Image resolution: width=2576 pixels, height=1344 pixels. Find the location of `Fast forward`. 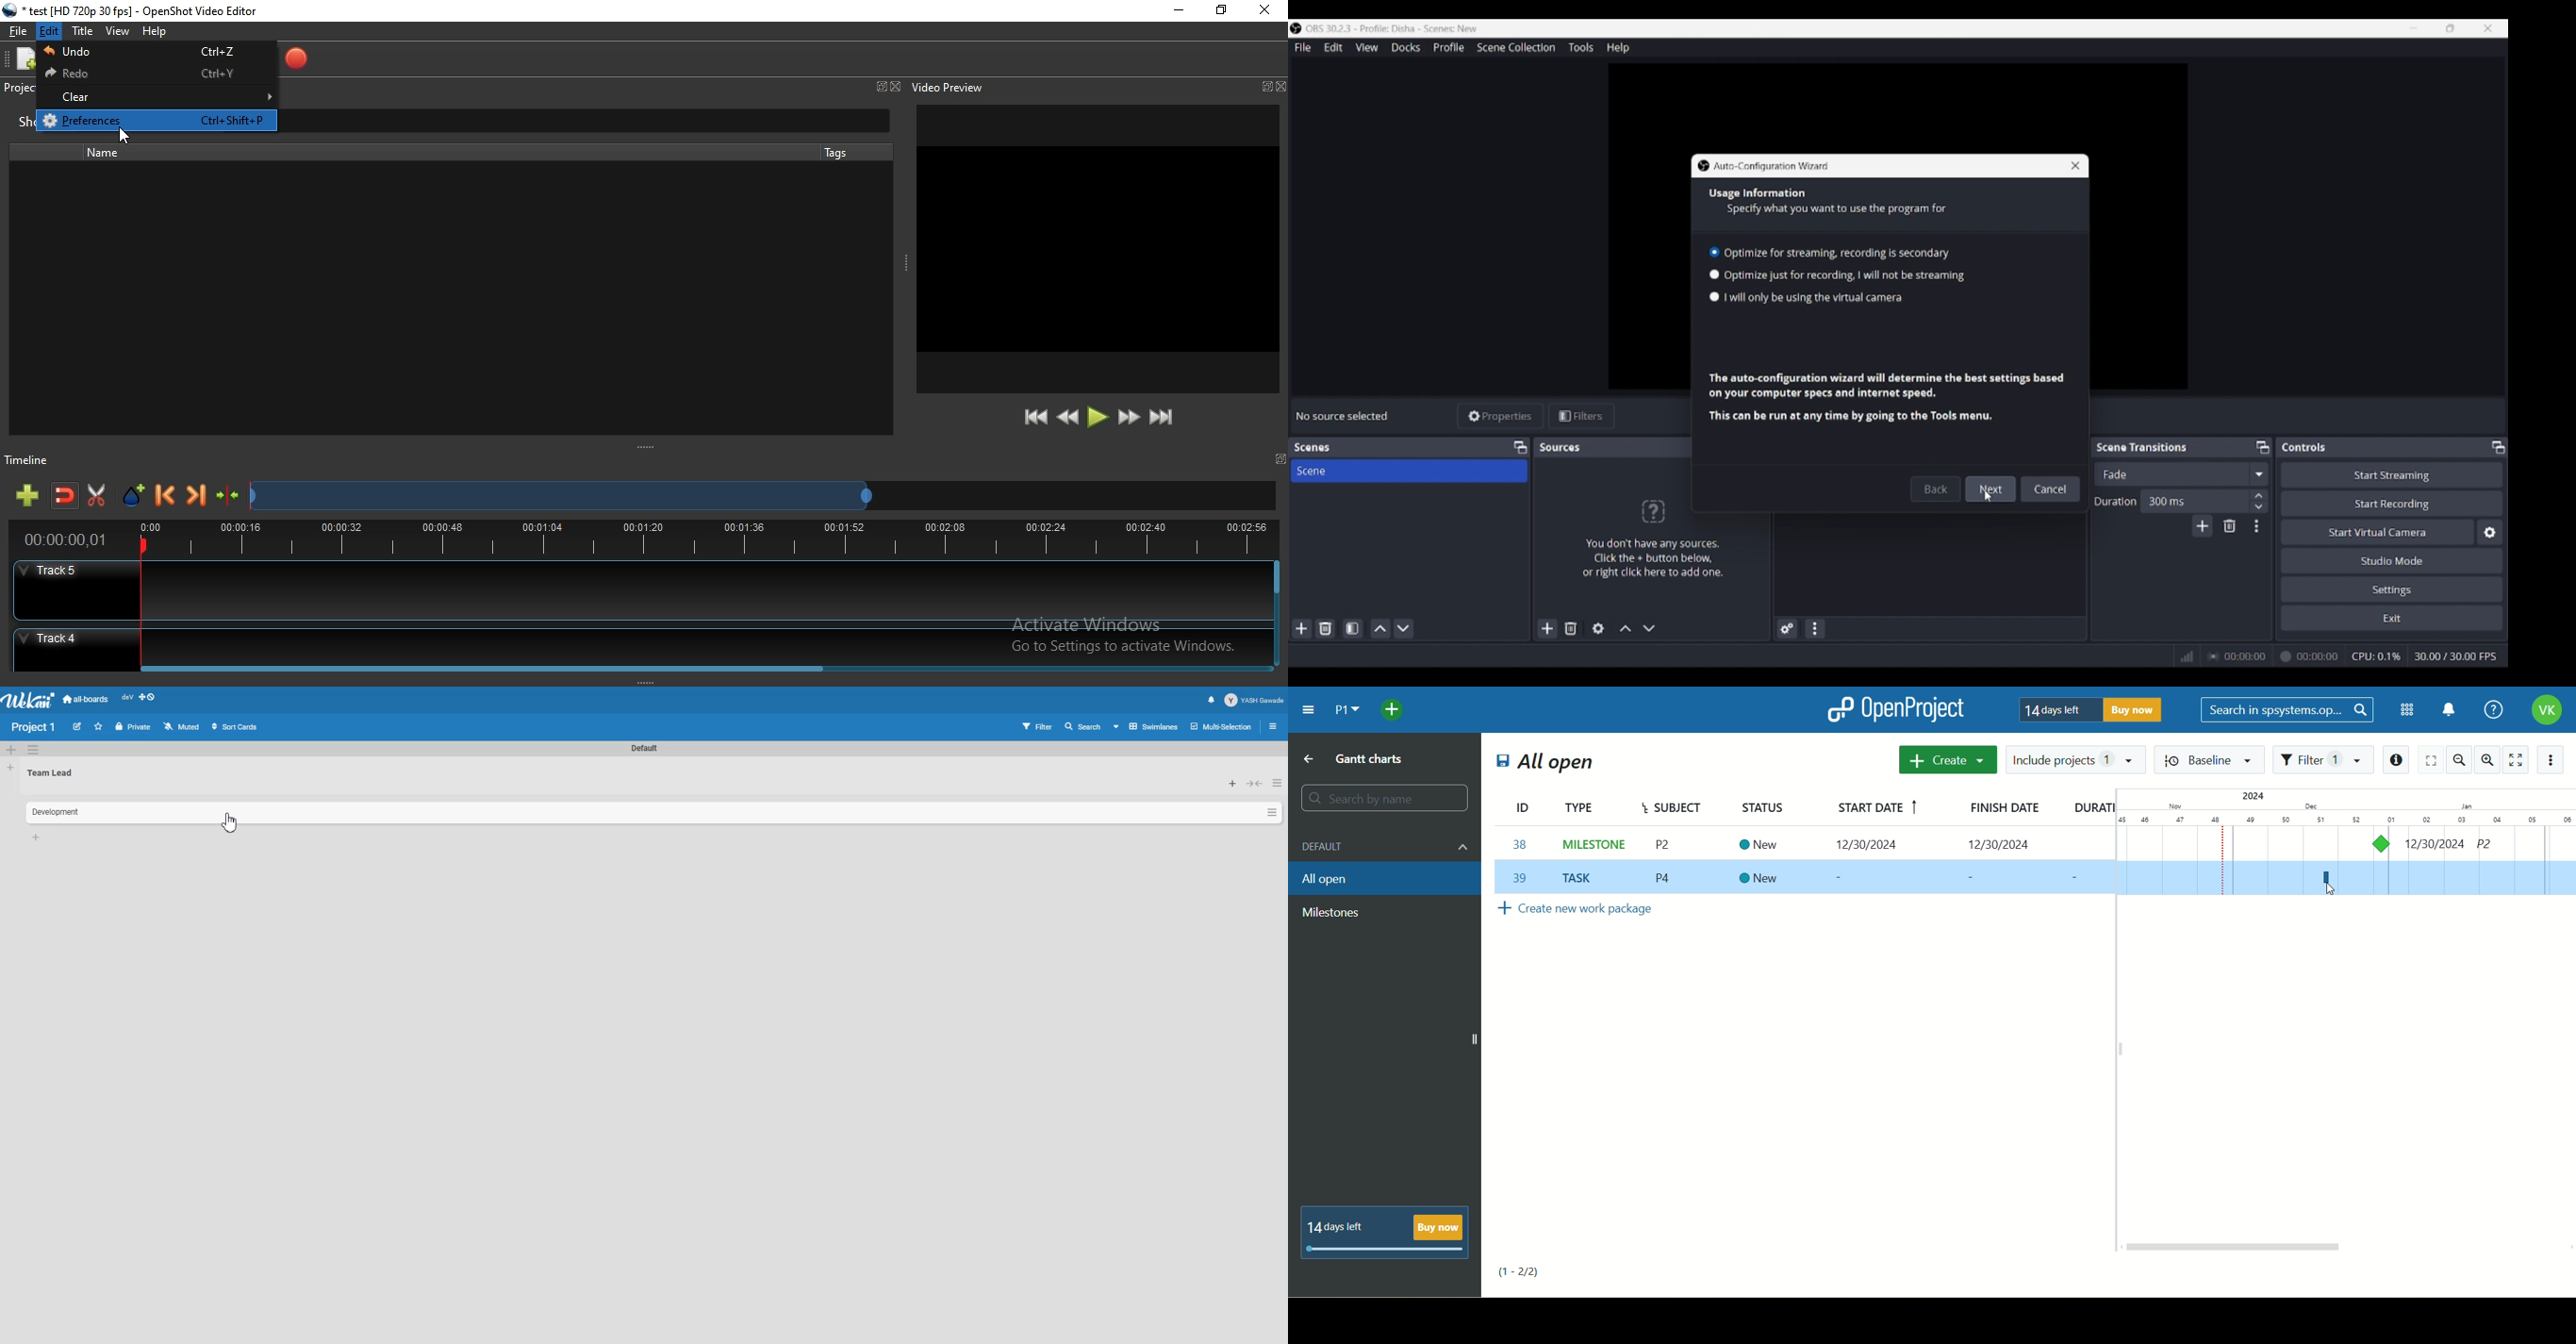

Fast forward is located at coordinates (1129, 419).